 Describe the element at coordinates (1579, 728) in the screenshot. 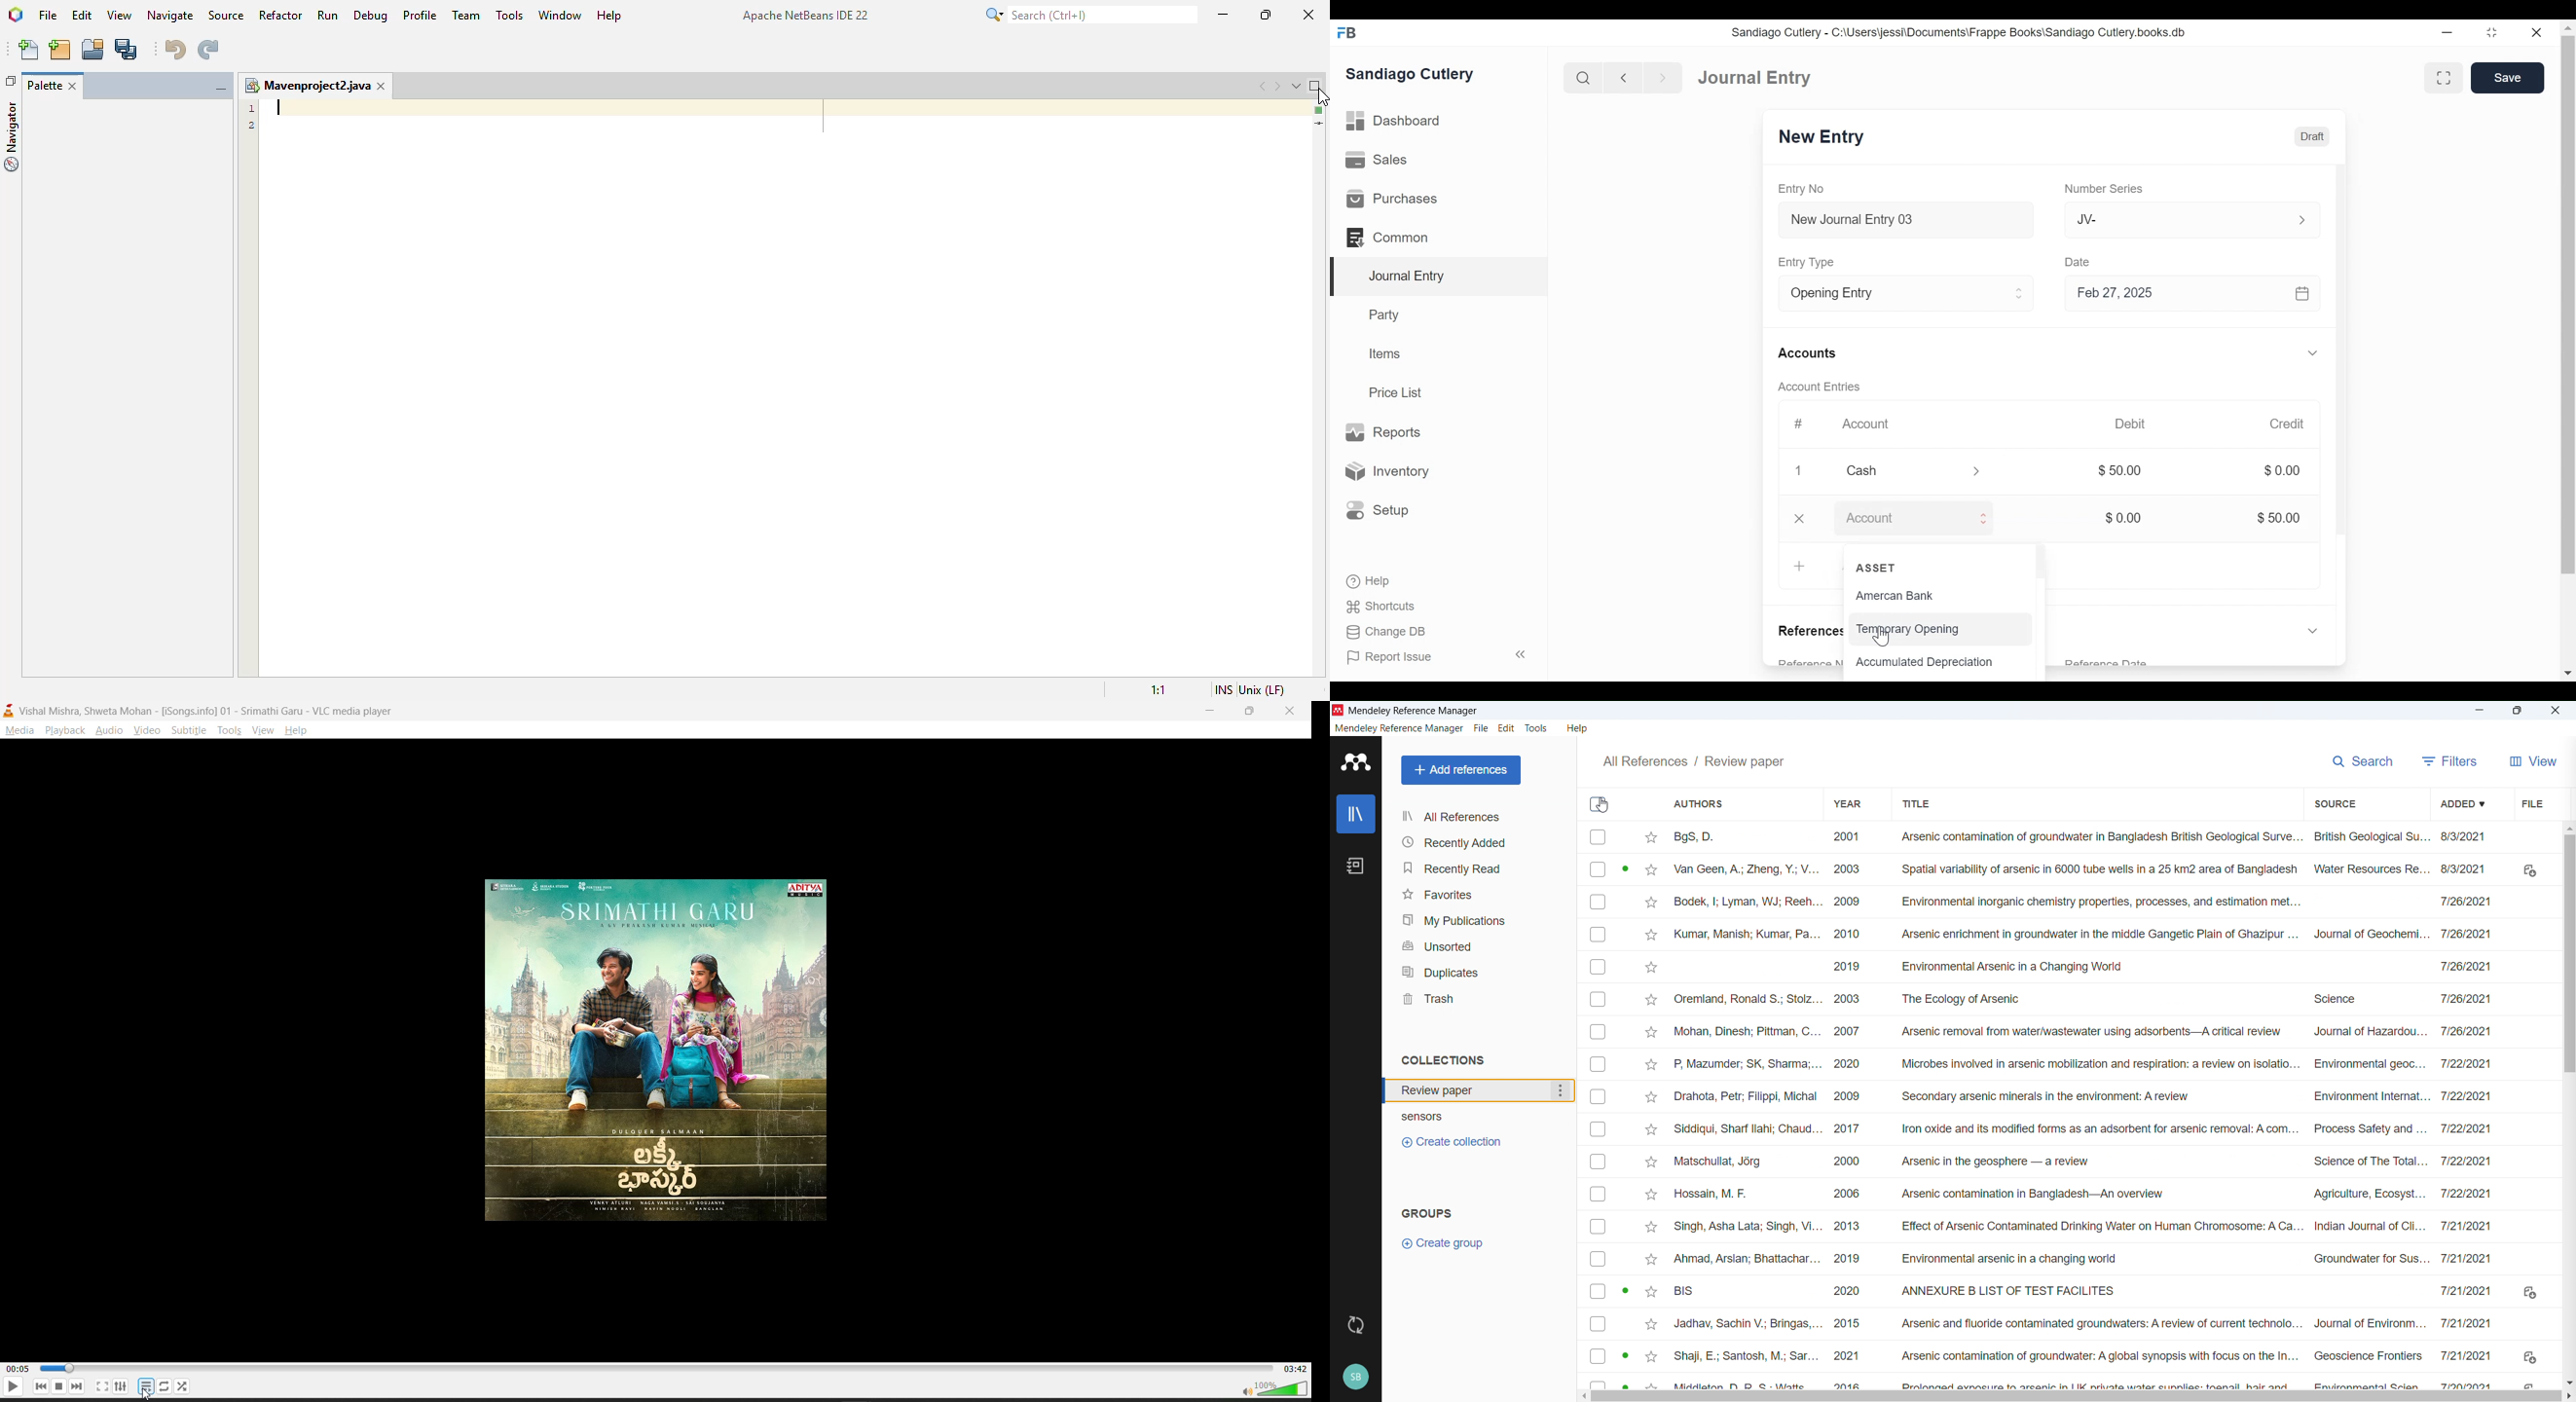

I see `help` at that location.